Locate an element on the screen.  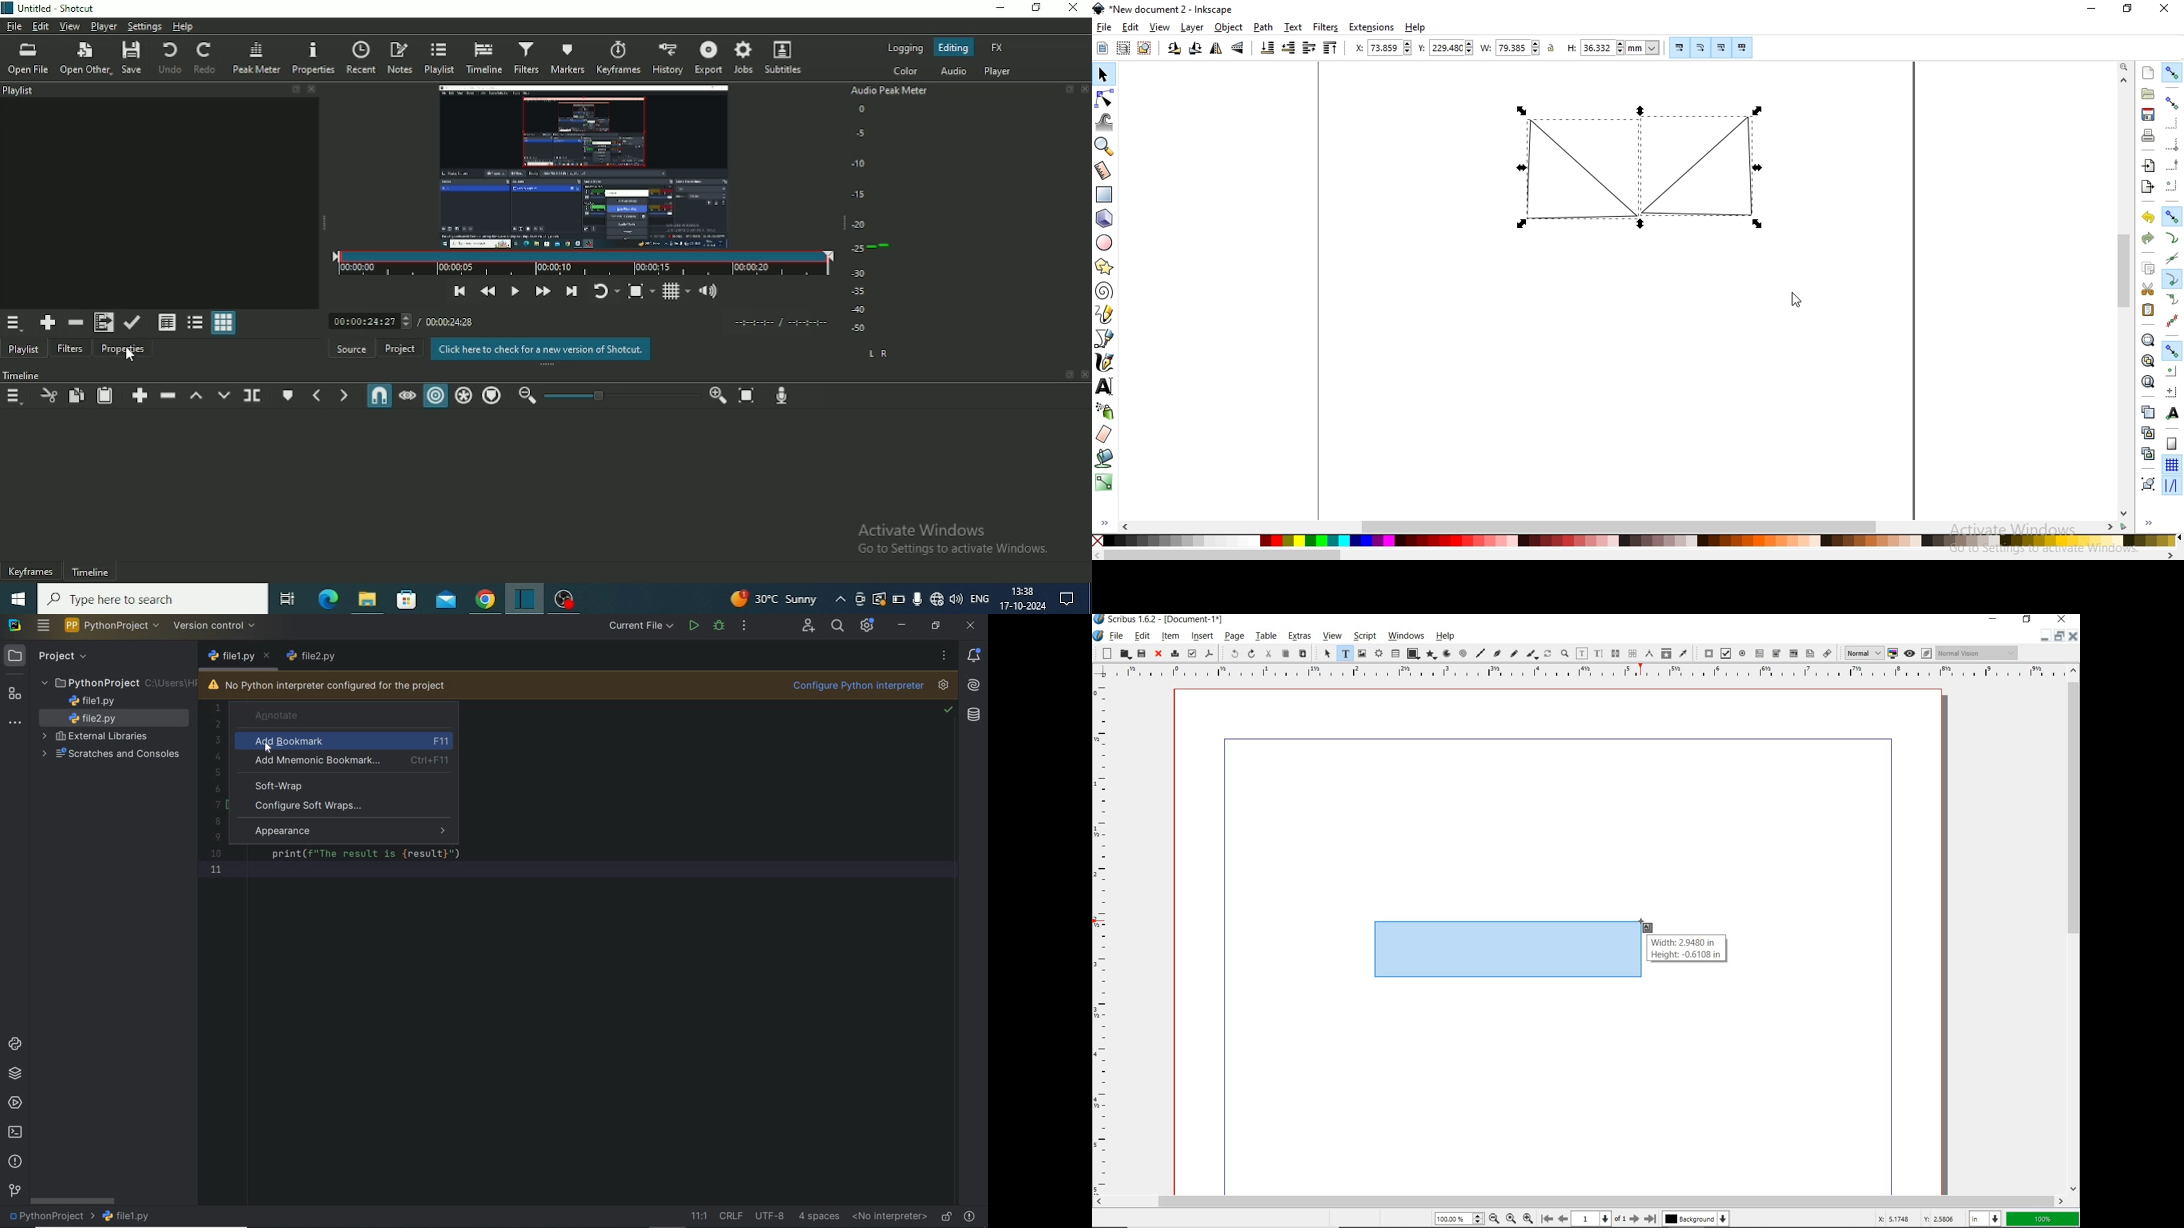
scrollbar is located at coordinates (2073, 929).